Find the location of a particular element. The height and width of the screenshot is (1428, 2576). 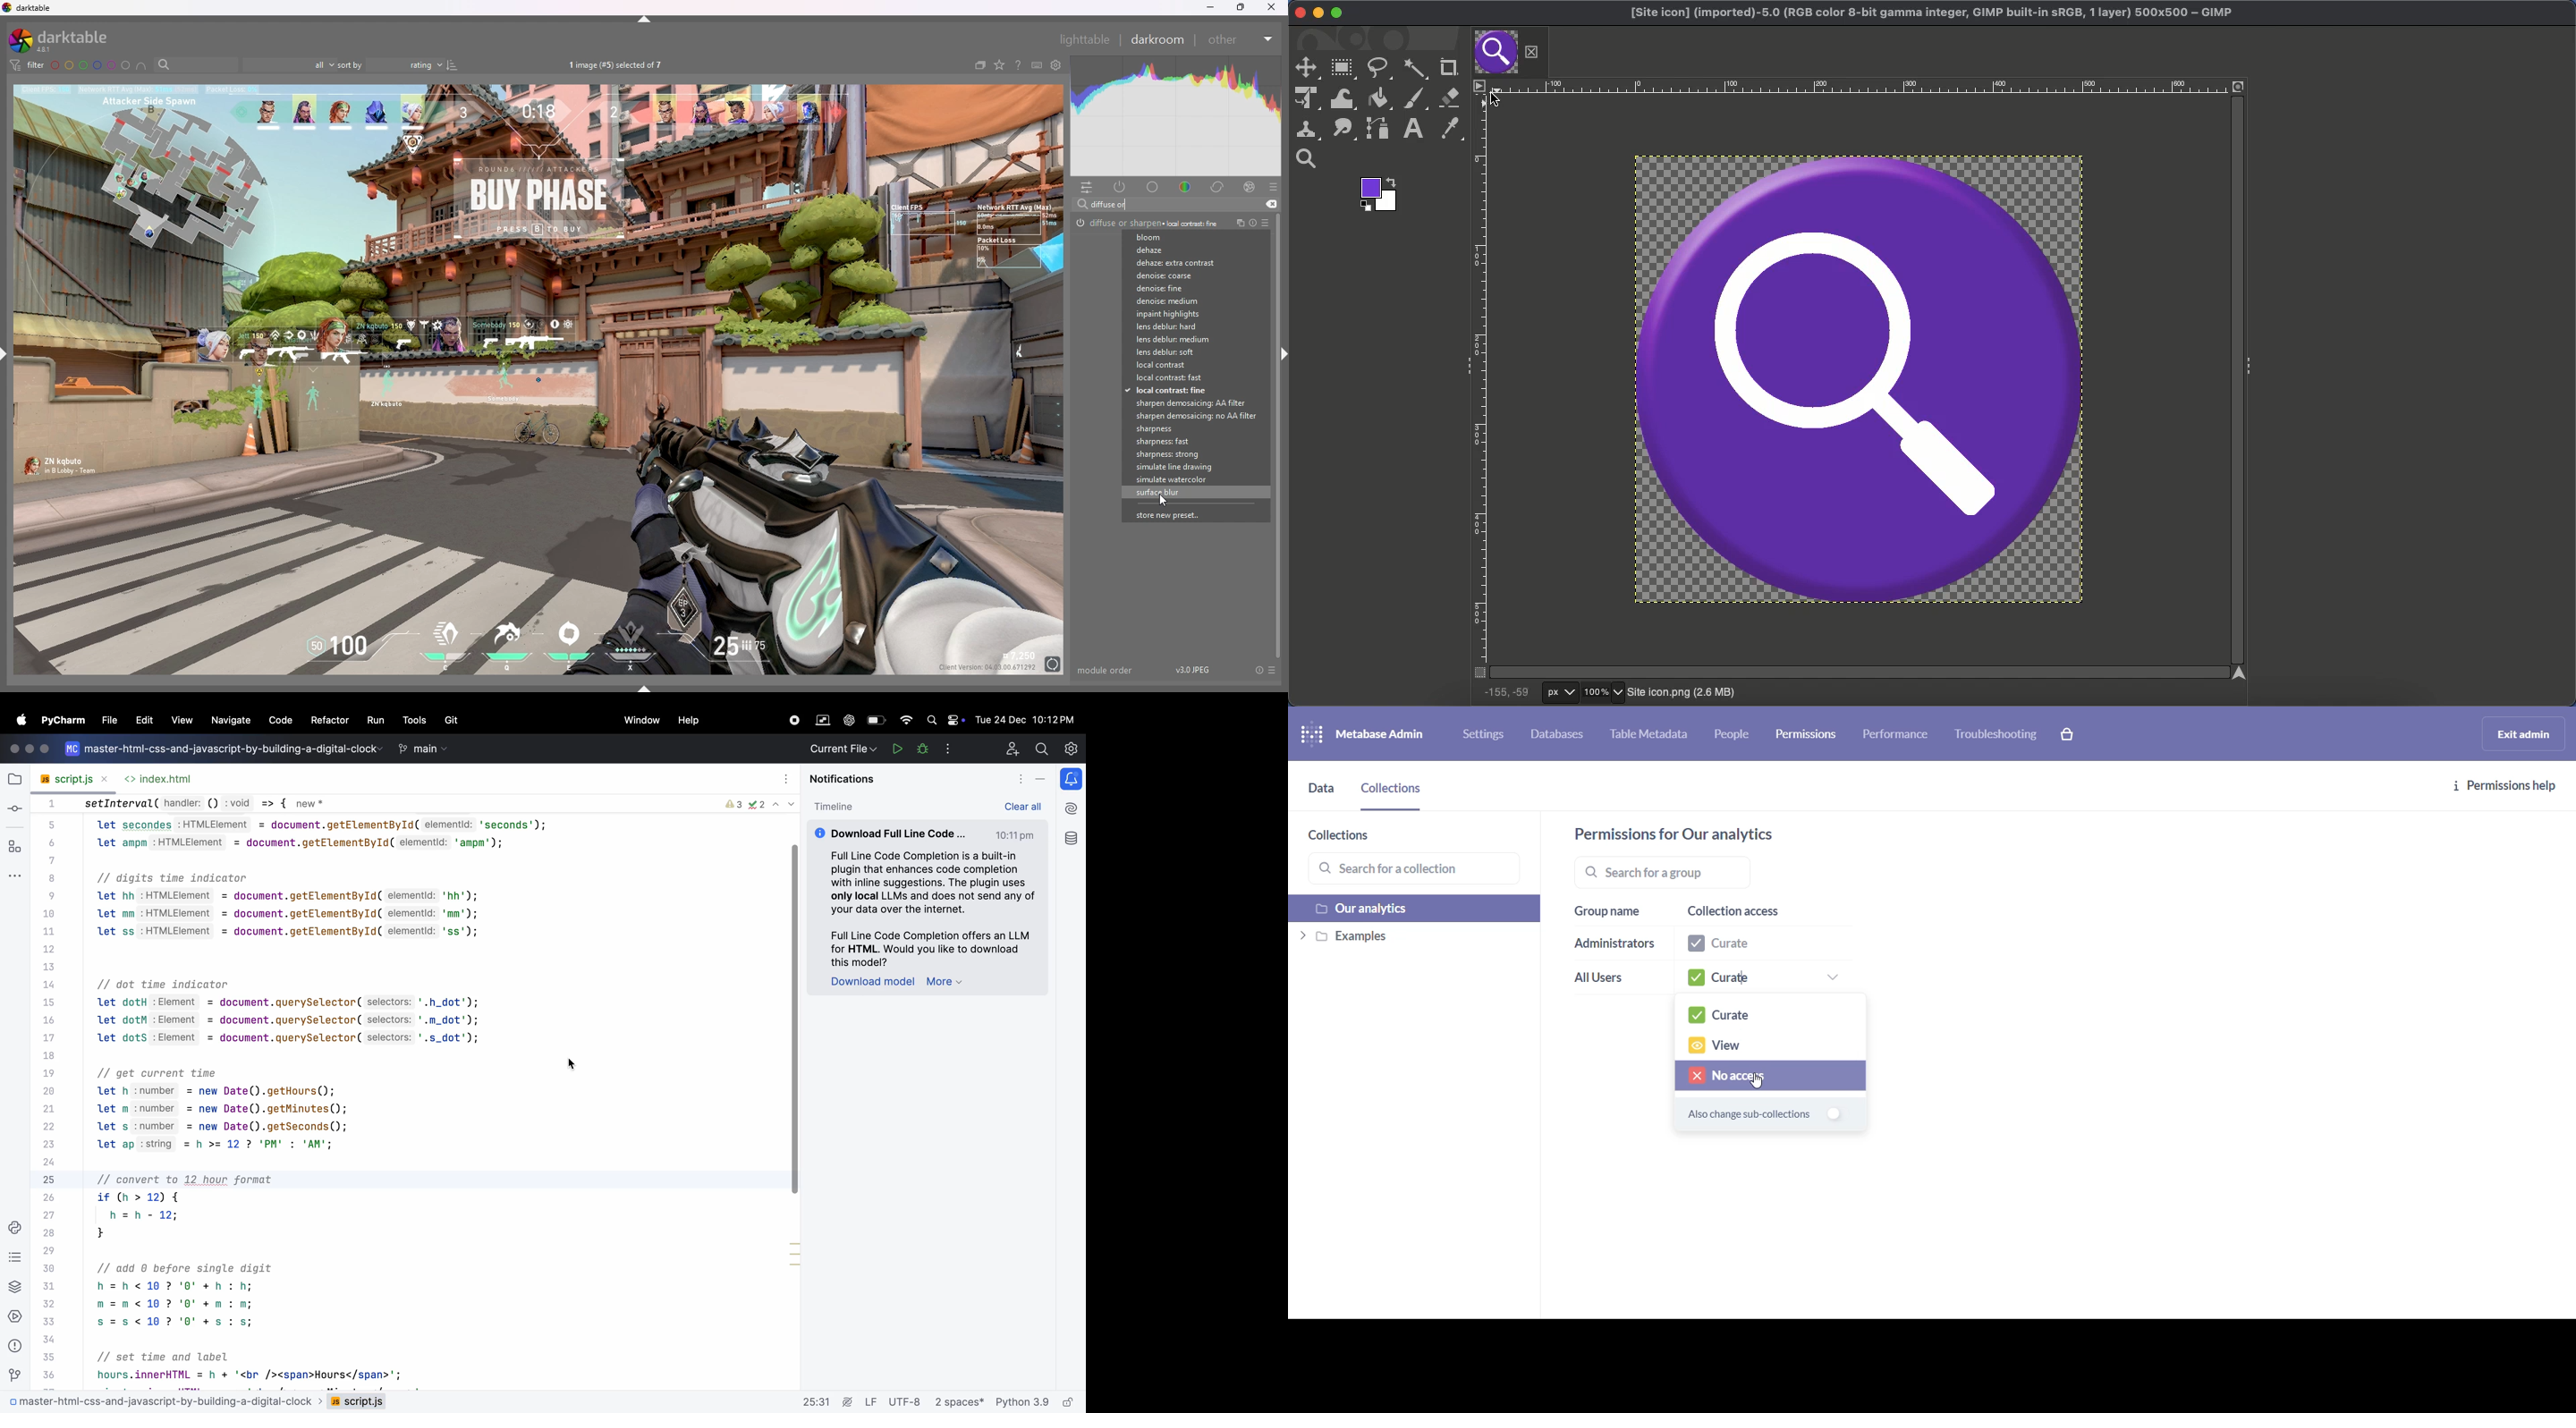

reverse sort order is located at coordinates (452, 65).